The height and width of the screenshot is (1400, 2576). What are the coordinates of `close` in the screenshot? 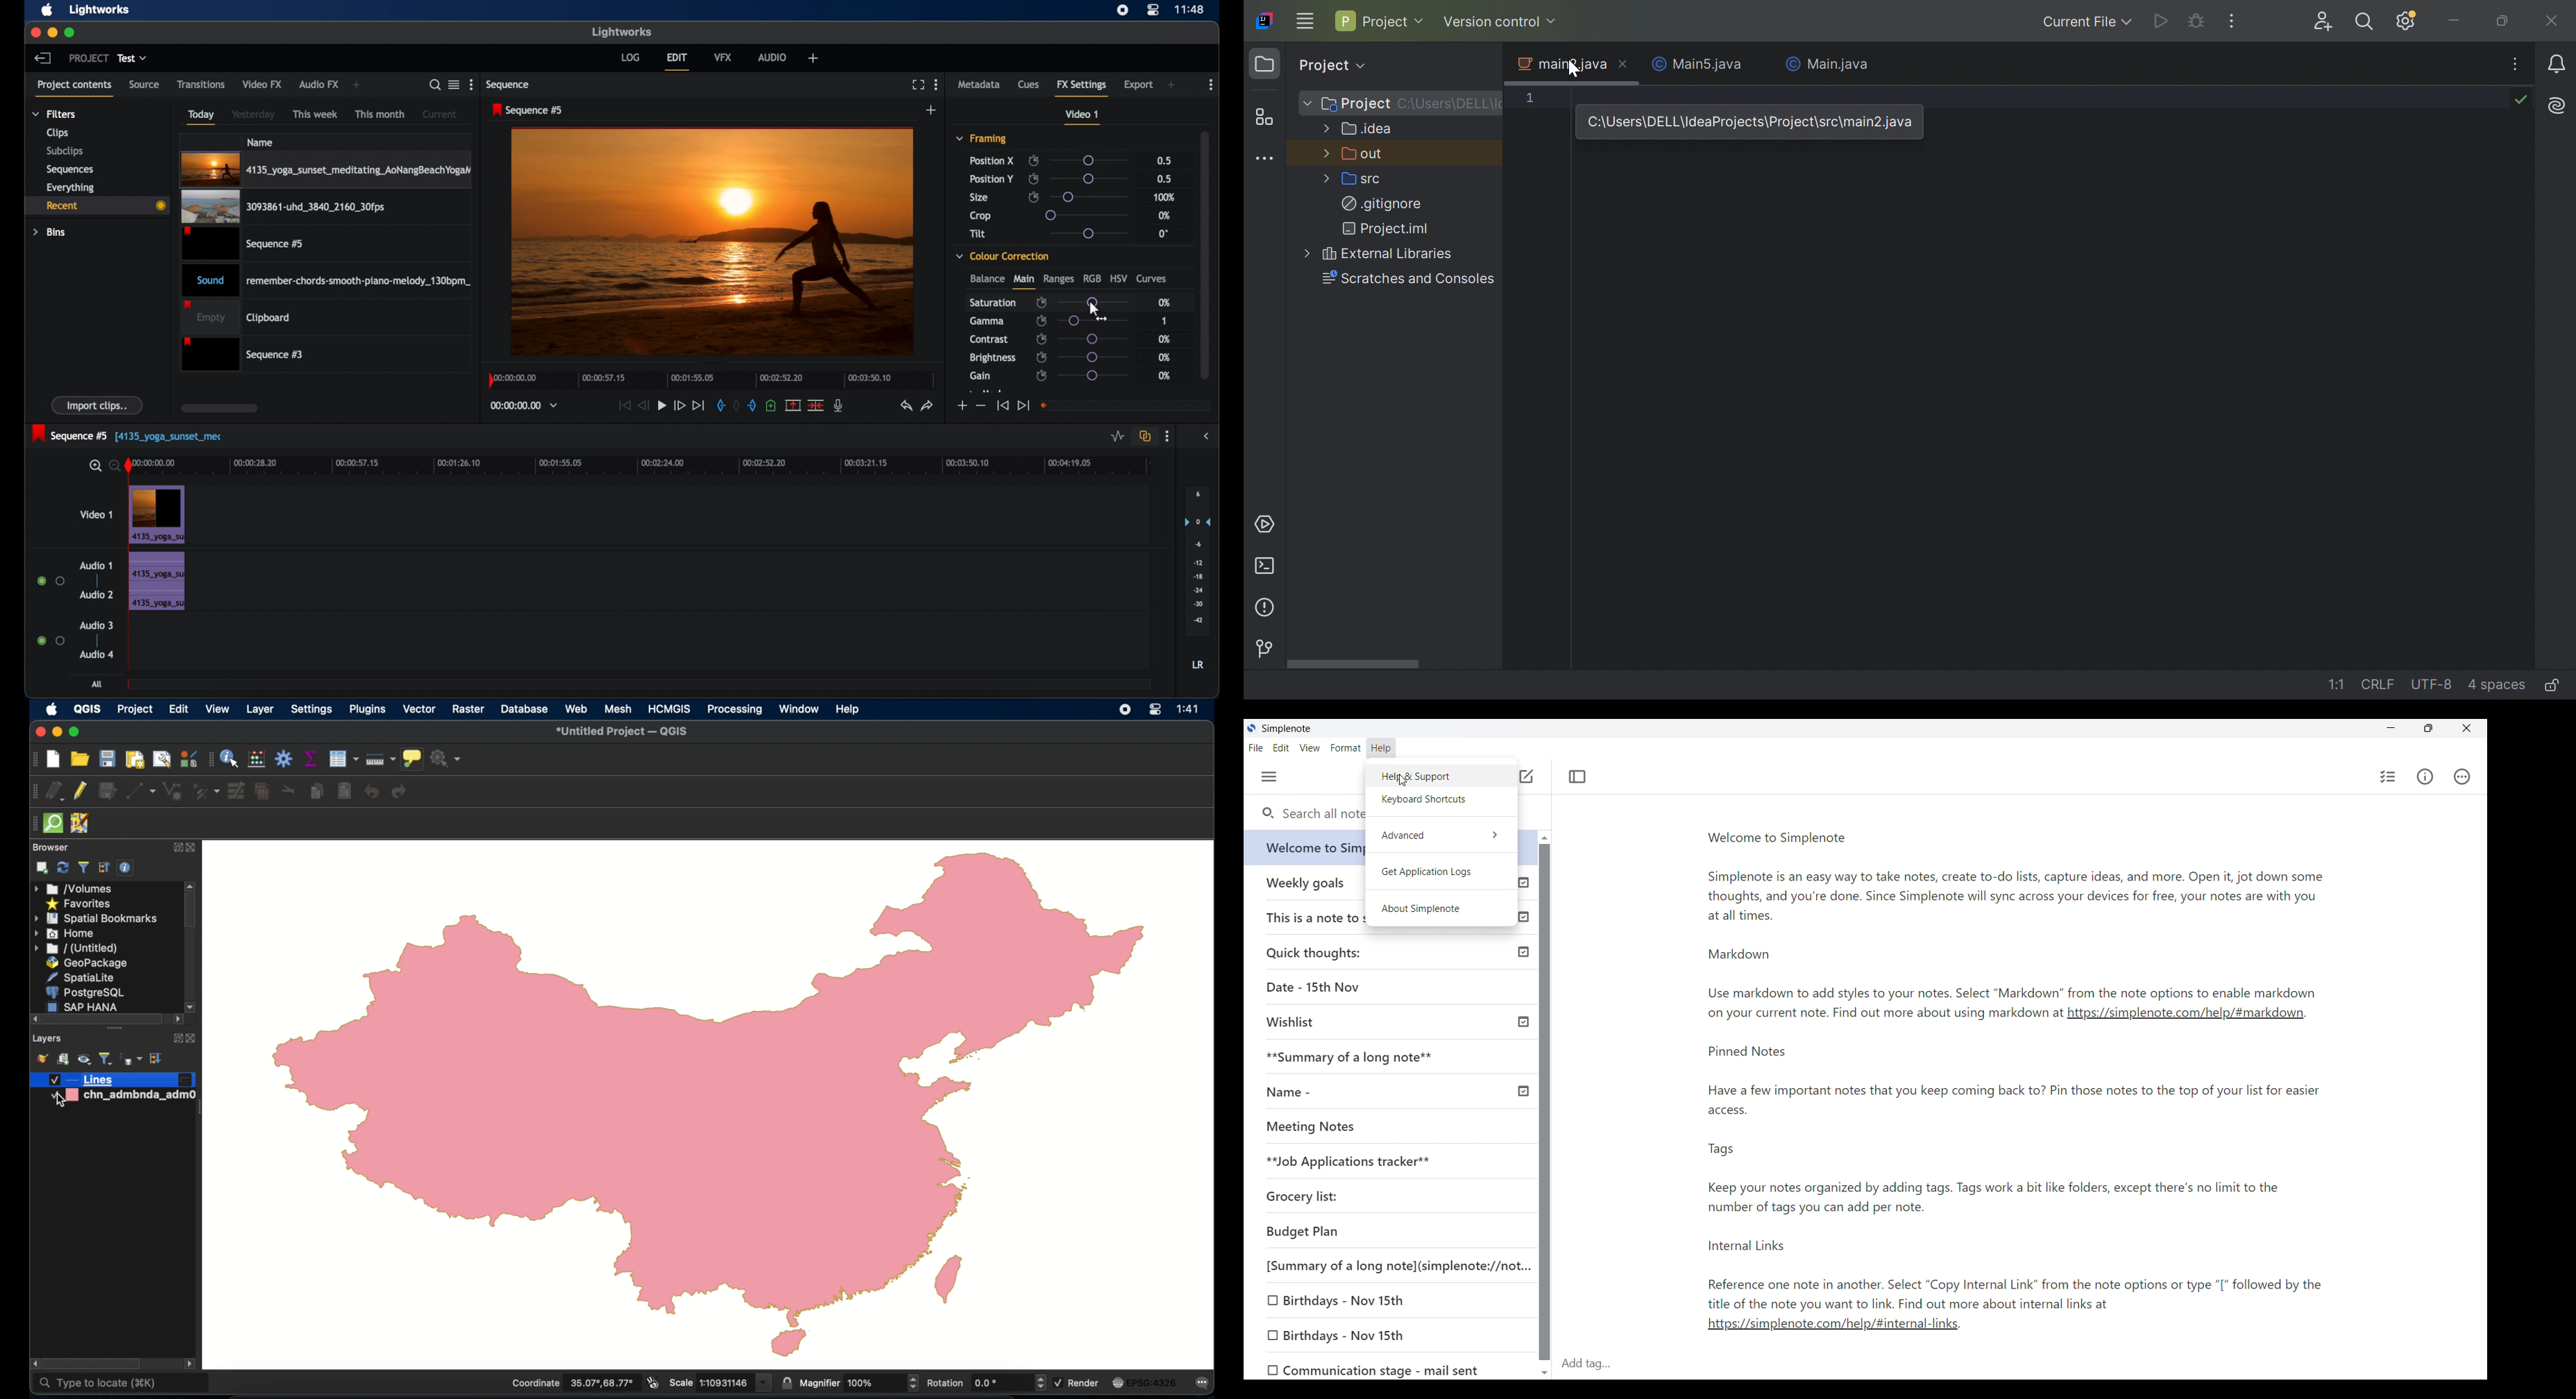 It's located at (32, 32).